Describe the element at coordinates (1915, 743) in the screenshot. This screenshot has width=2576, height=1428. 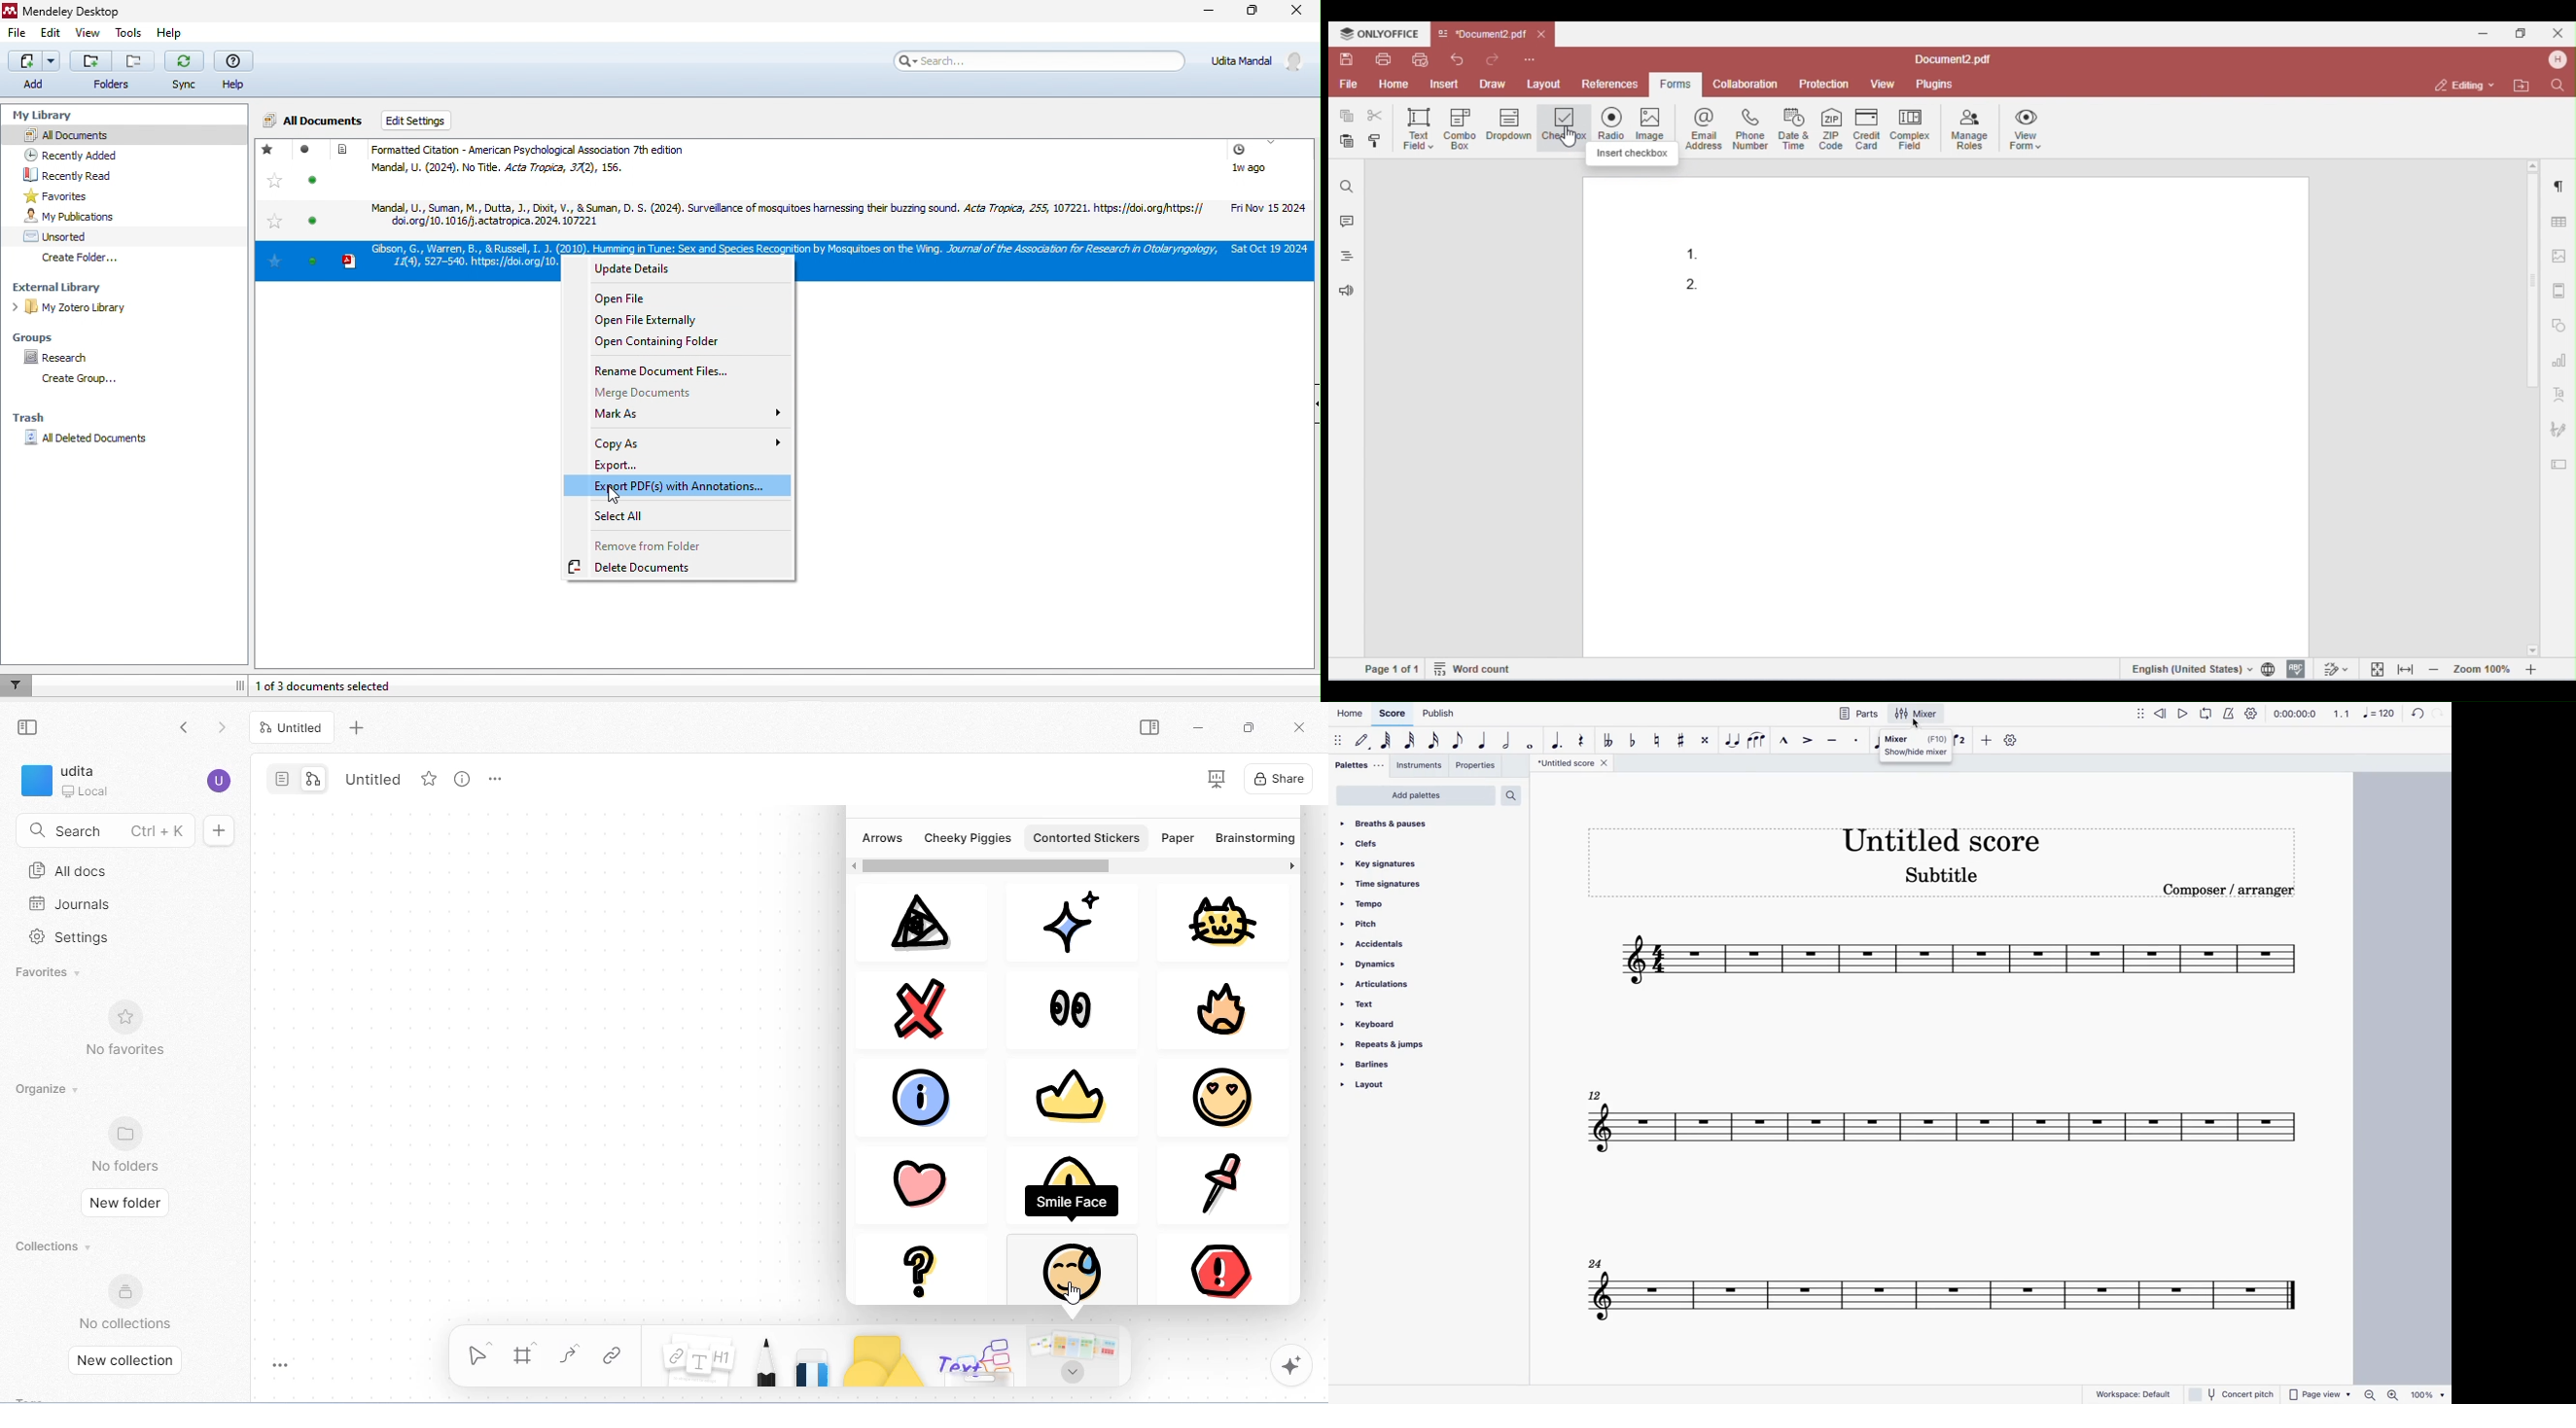
I see `mixer` at that location.